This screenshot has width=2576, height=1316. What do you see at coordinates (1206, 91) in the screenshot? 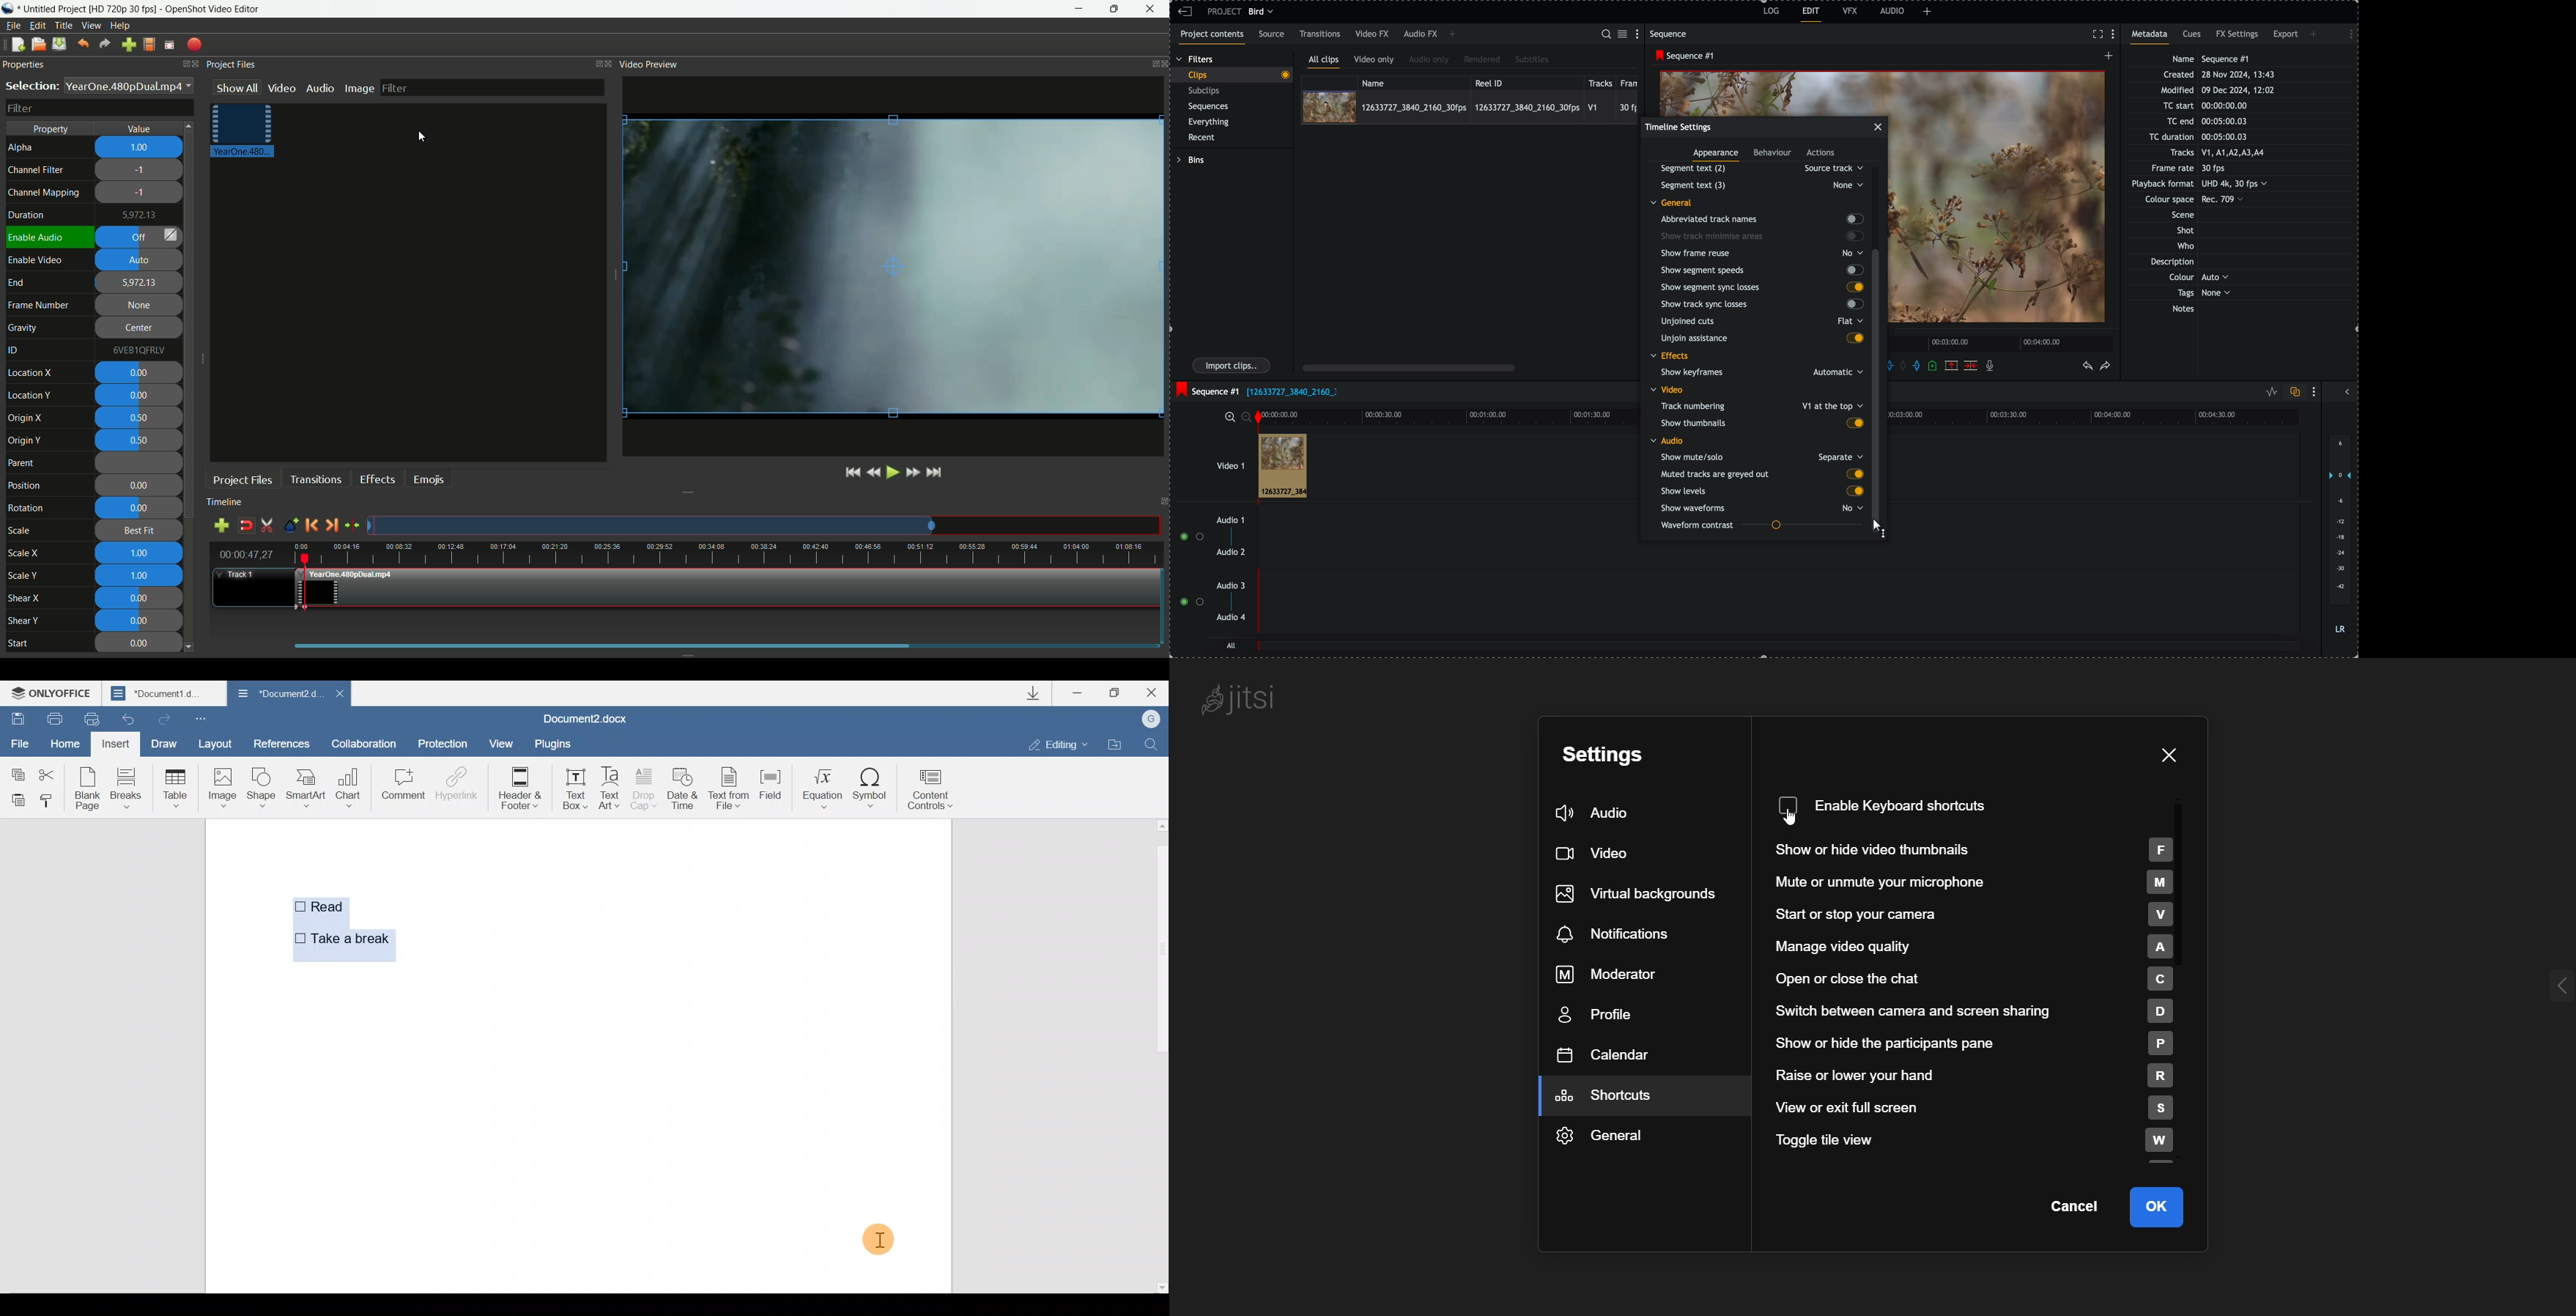
I see `subclips` at bounding box center [1206, 91].